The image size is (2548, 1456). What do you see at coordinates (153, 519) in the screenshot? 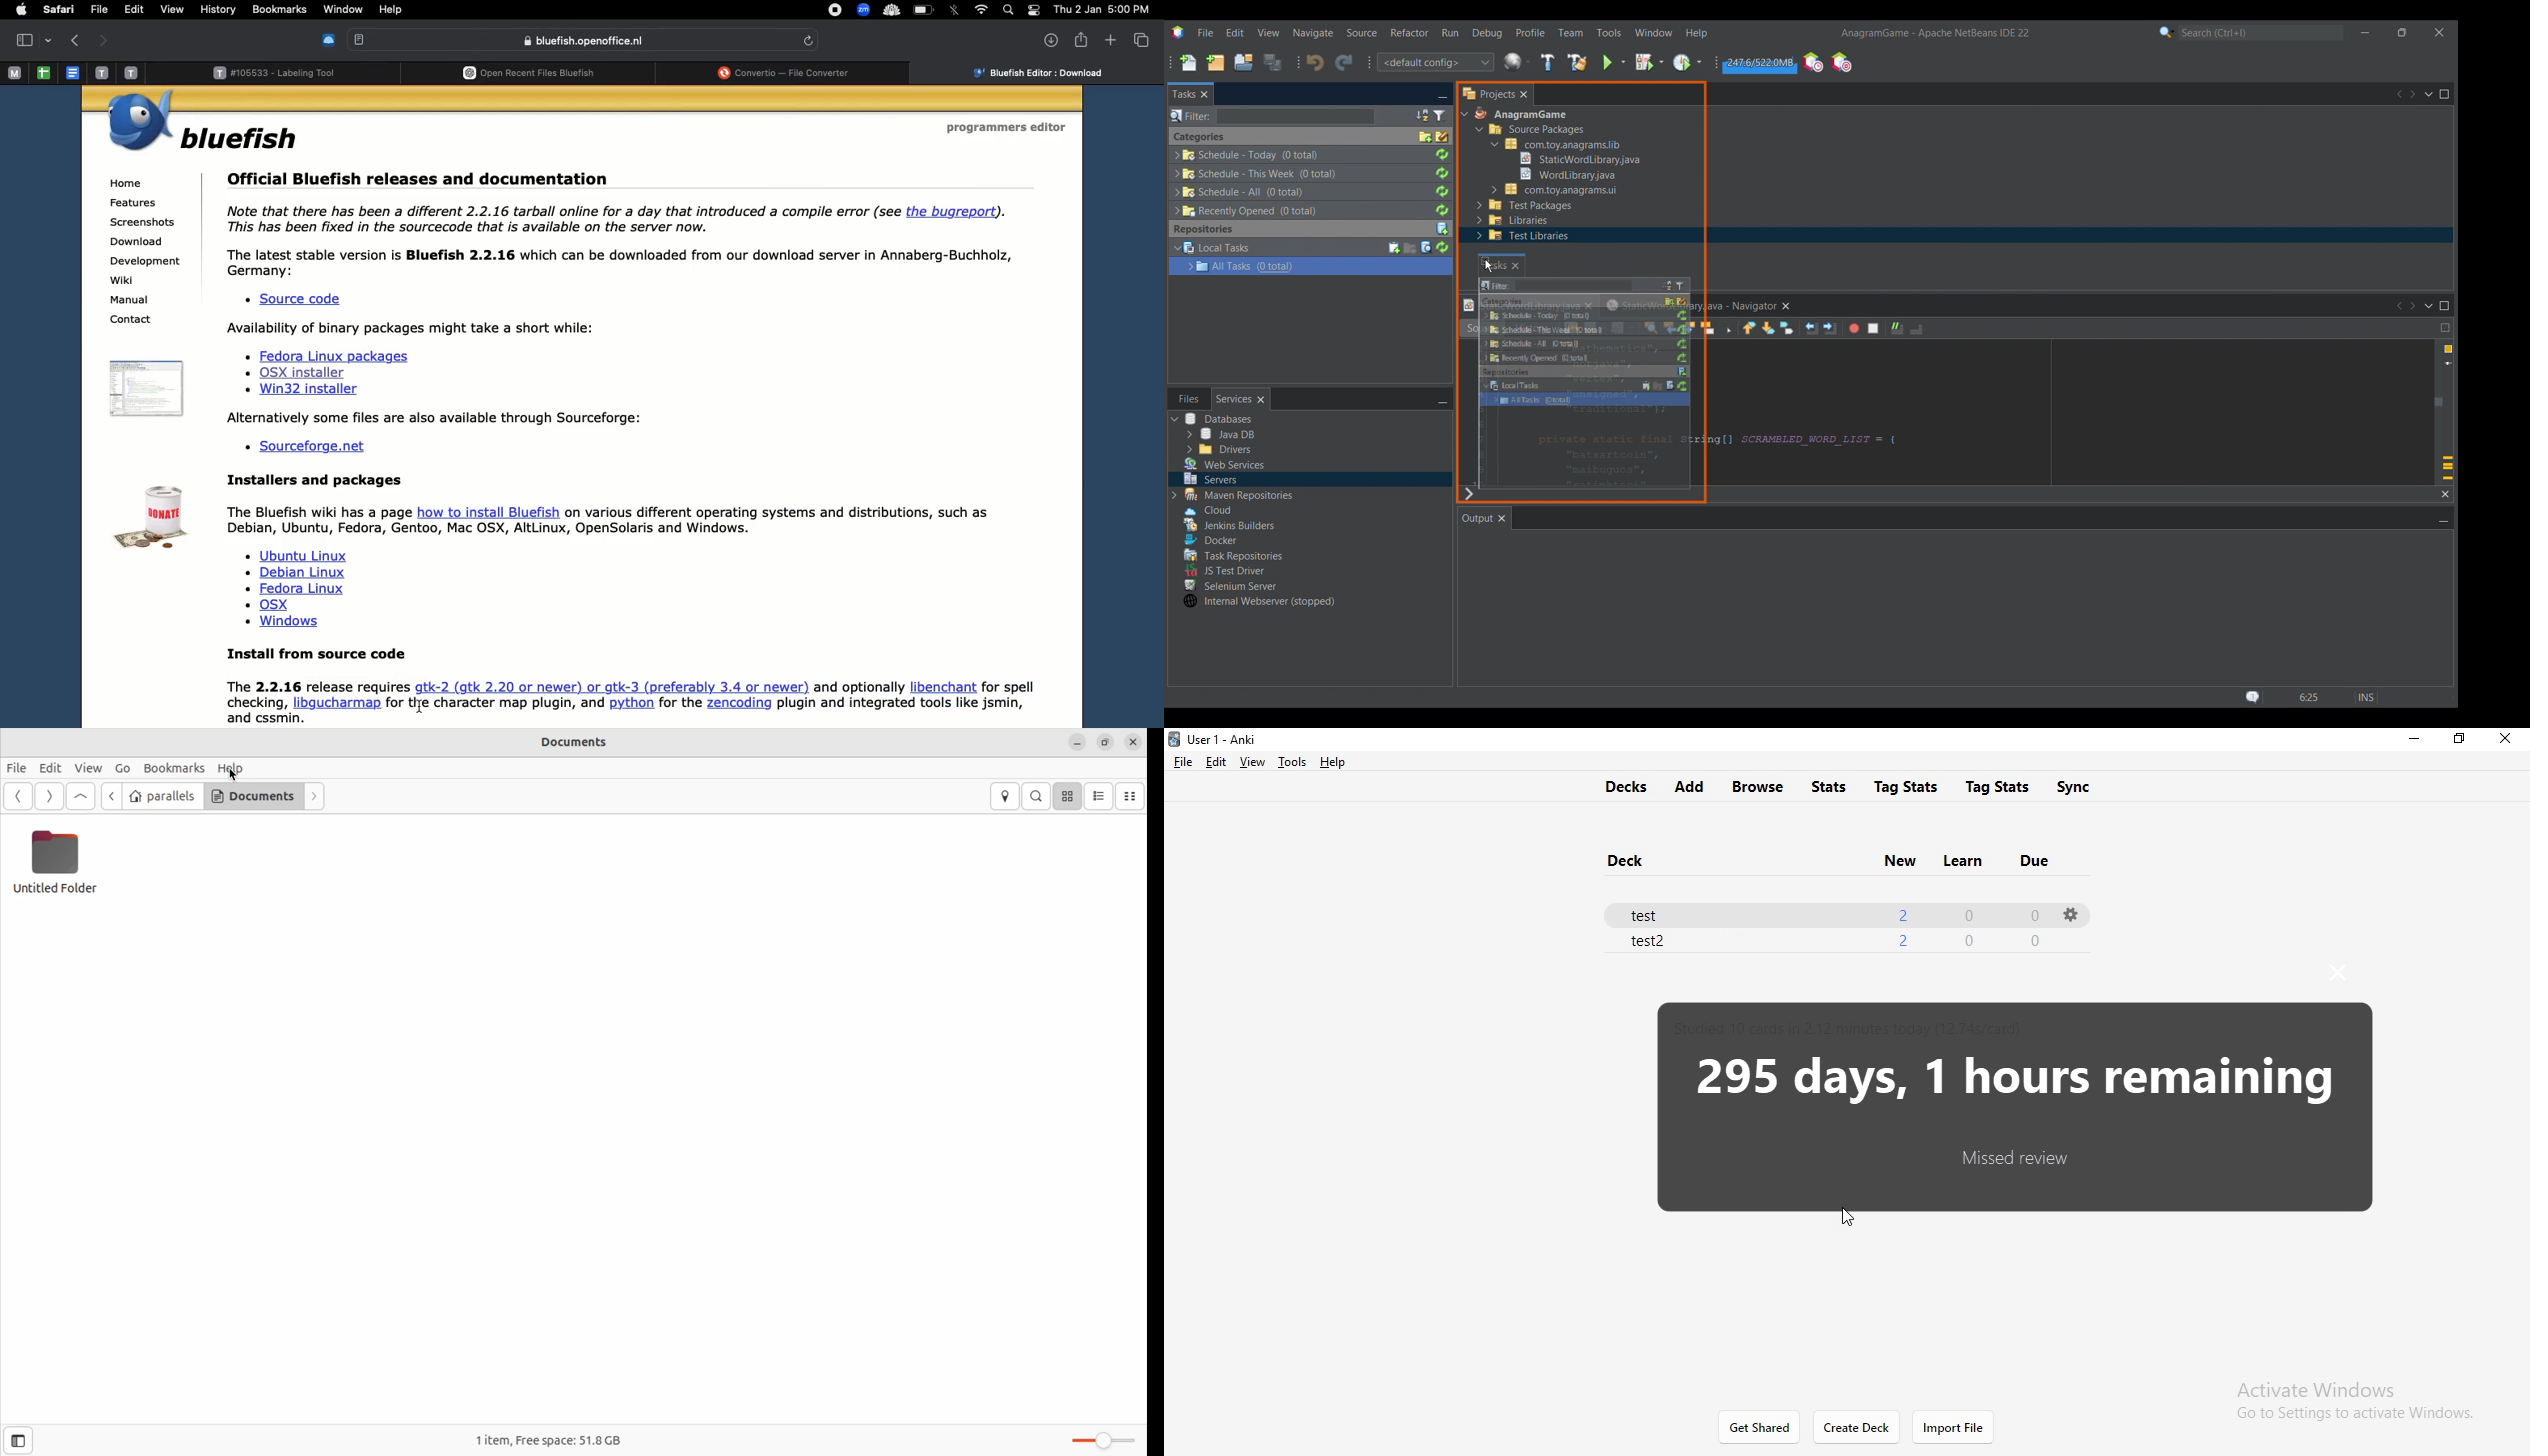
I see `logo` at bounding box center [153, 519].